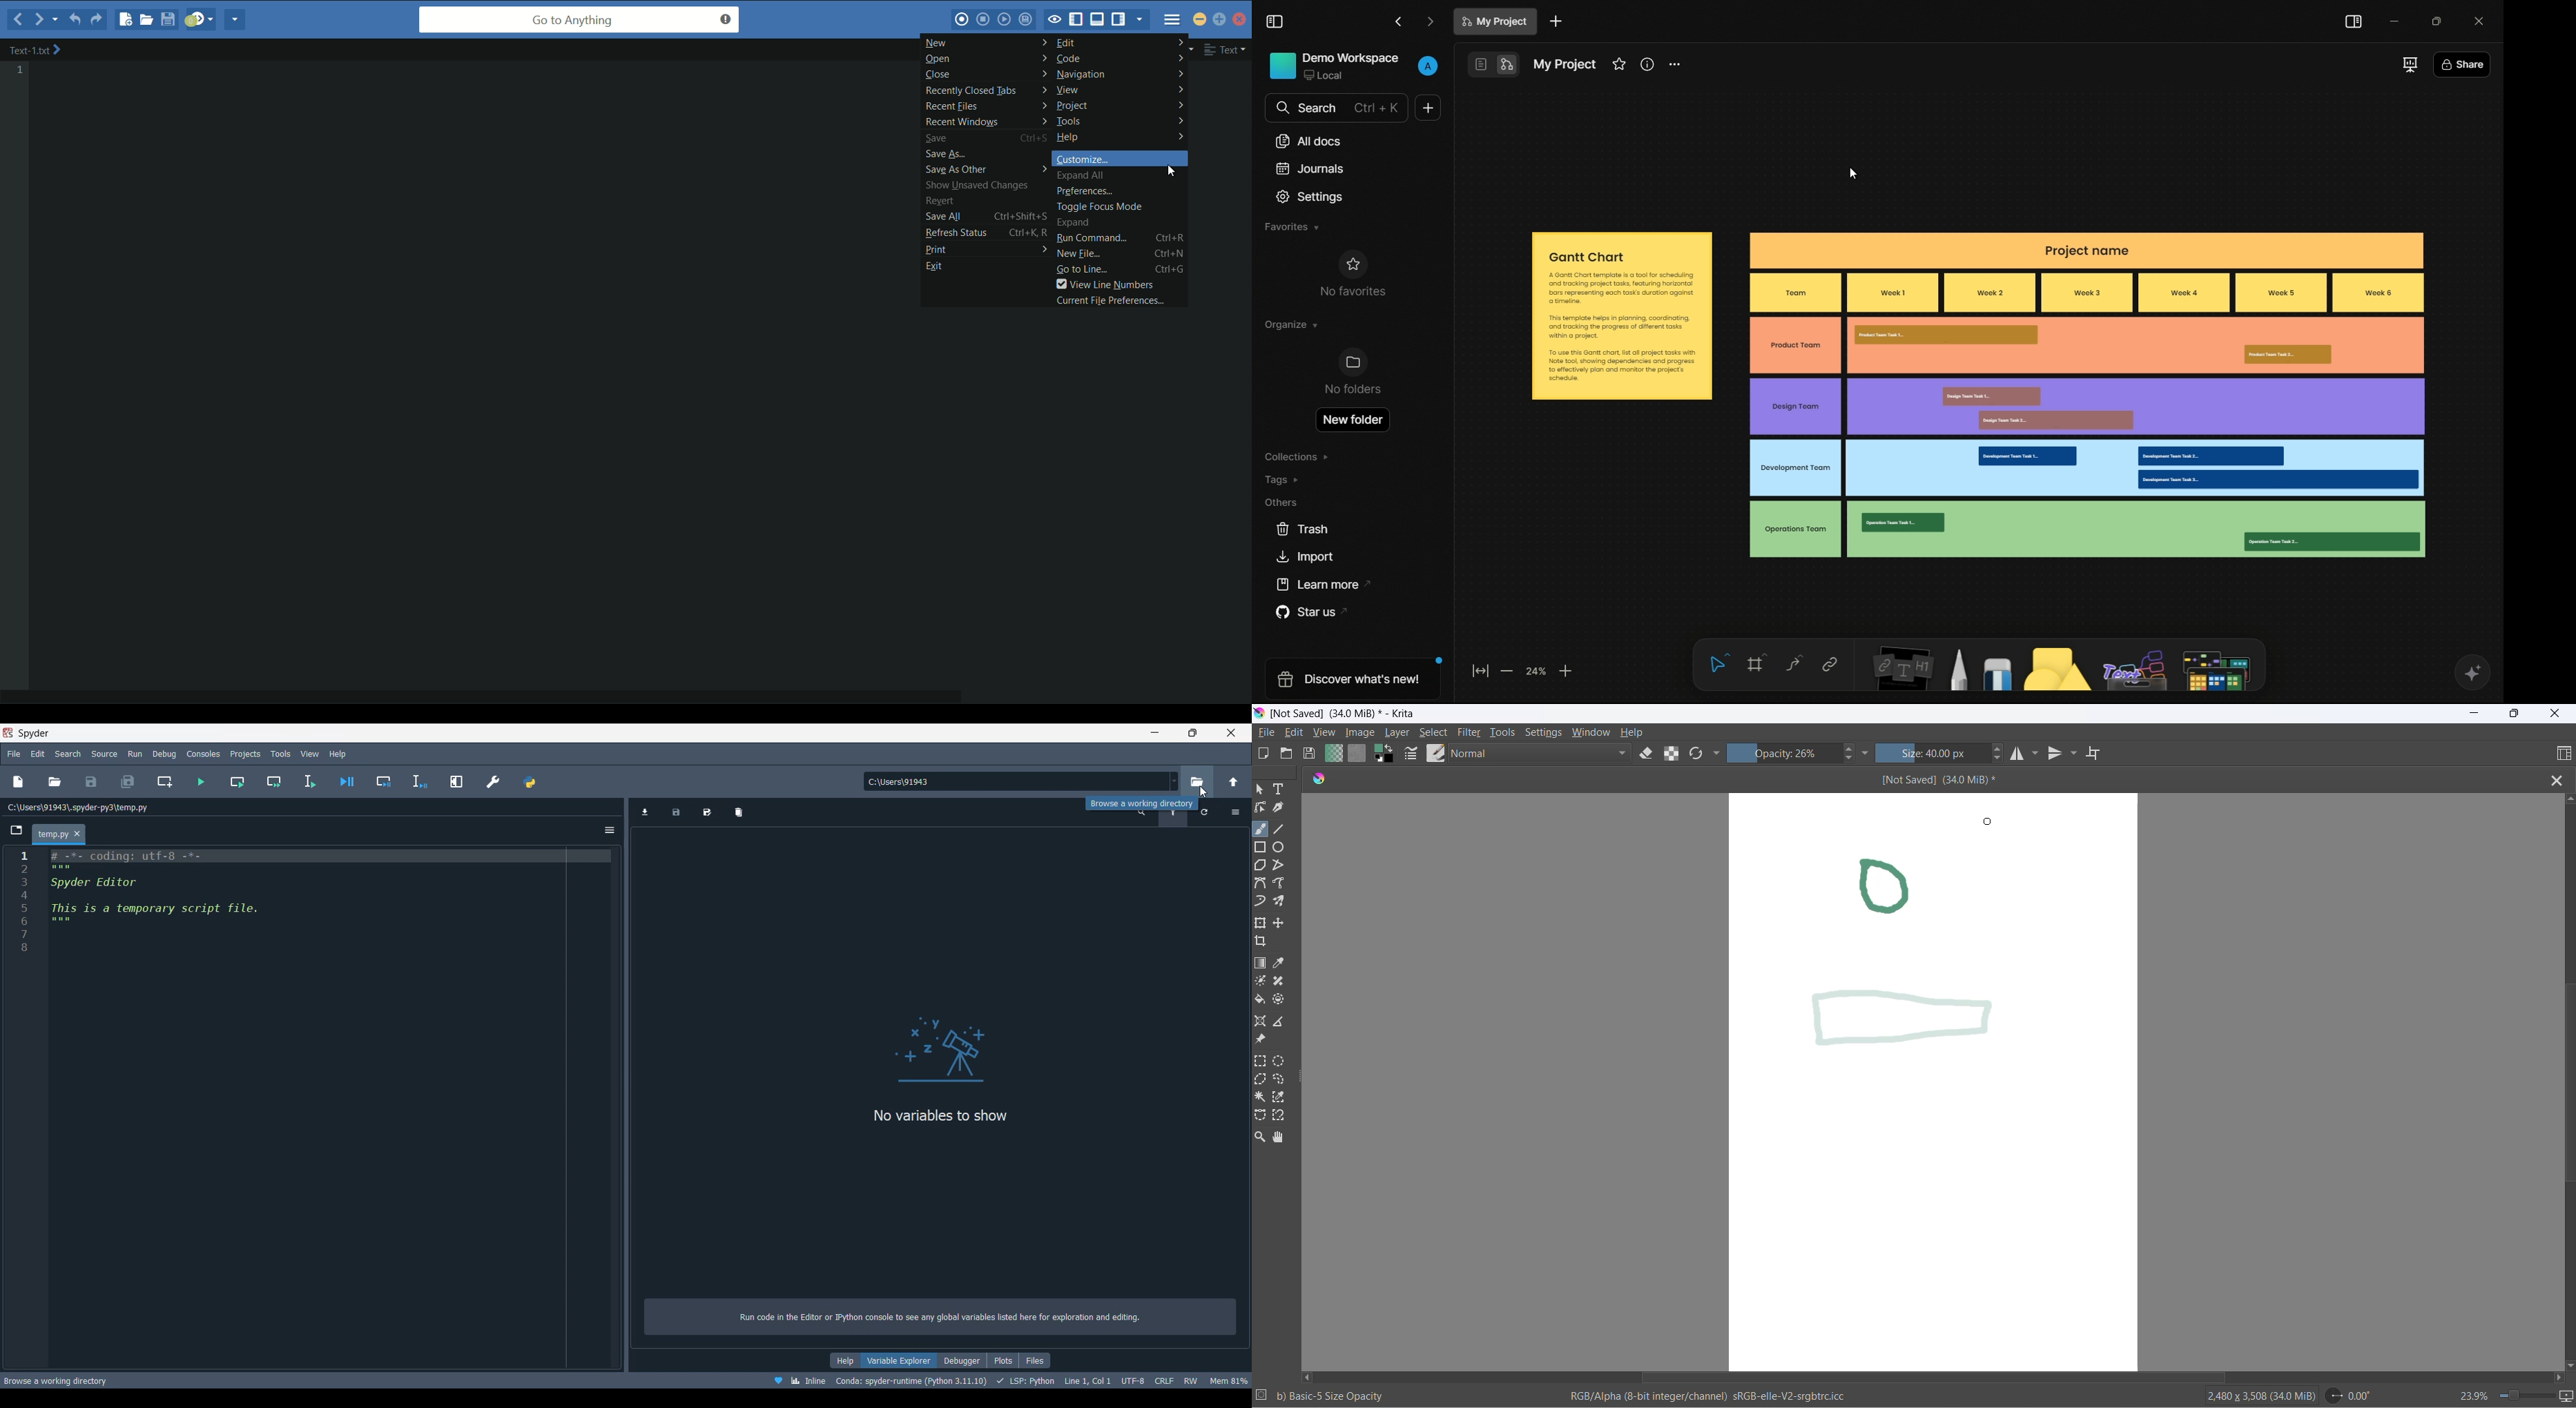  What do you see at coordinates (8, 733) in the screenshot?
I see `Software logo` at bounding box center [8, 733].